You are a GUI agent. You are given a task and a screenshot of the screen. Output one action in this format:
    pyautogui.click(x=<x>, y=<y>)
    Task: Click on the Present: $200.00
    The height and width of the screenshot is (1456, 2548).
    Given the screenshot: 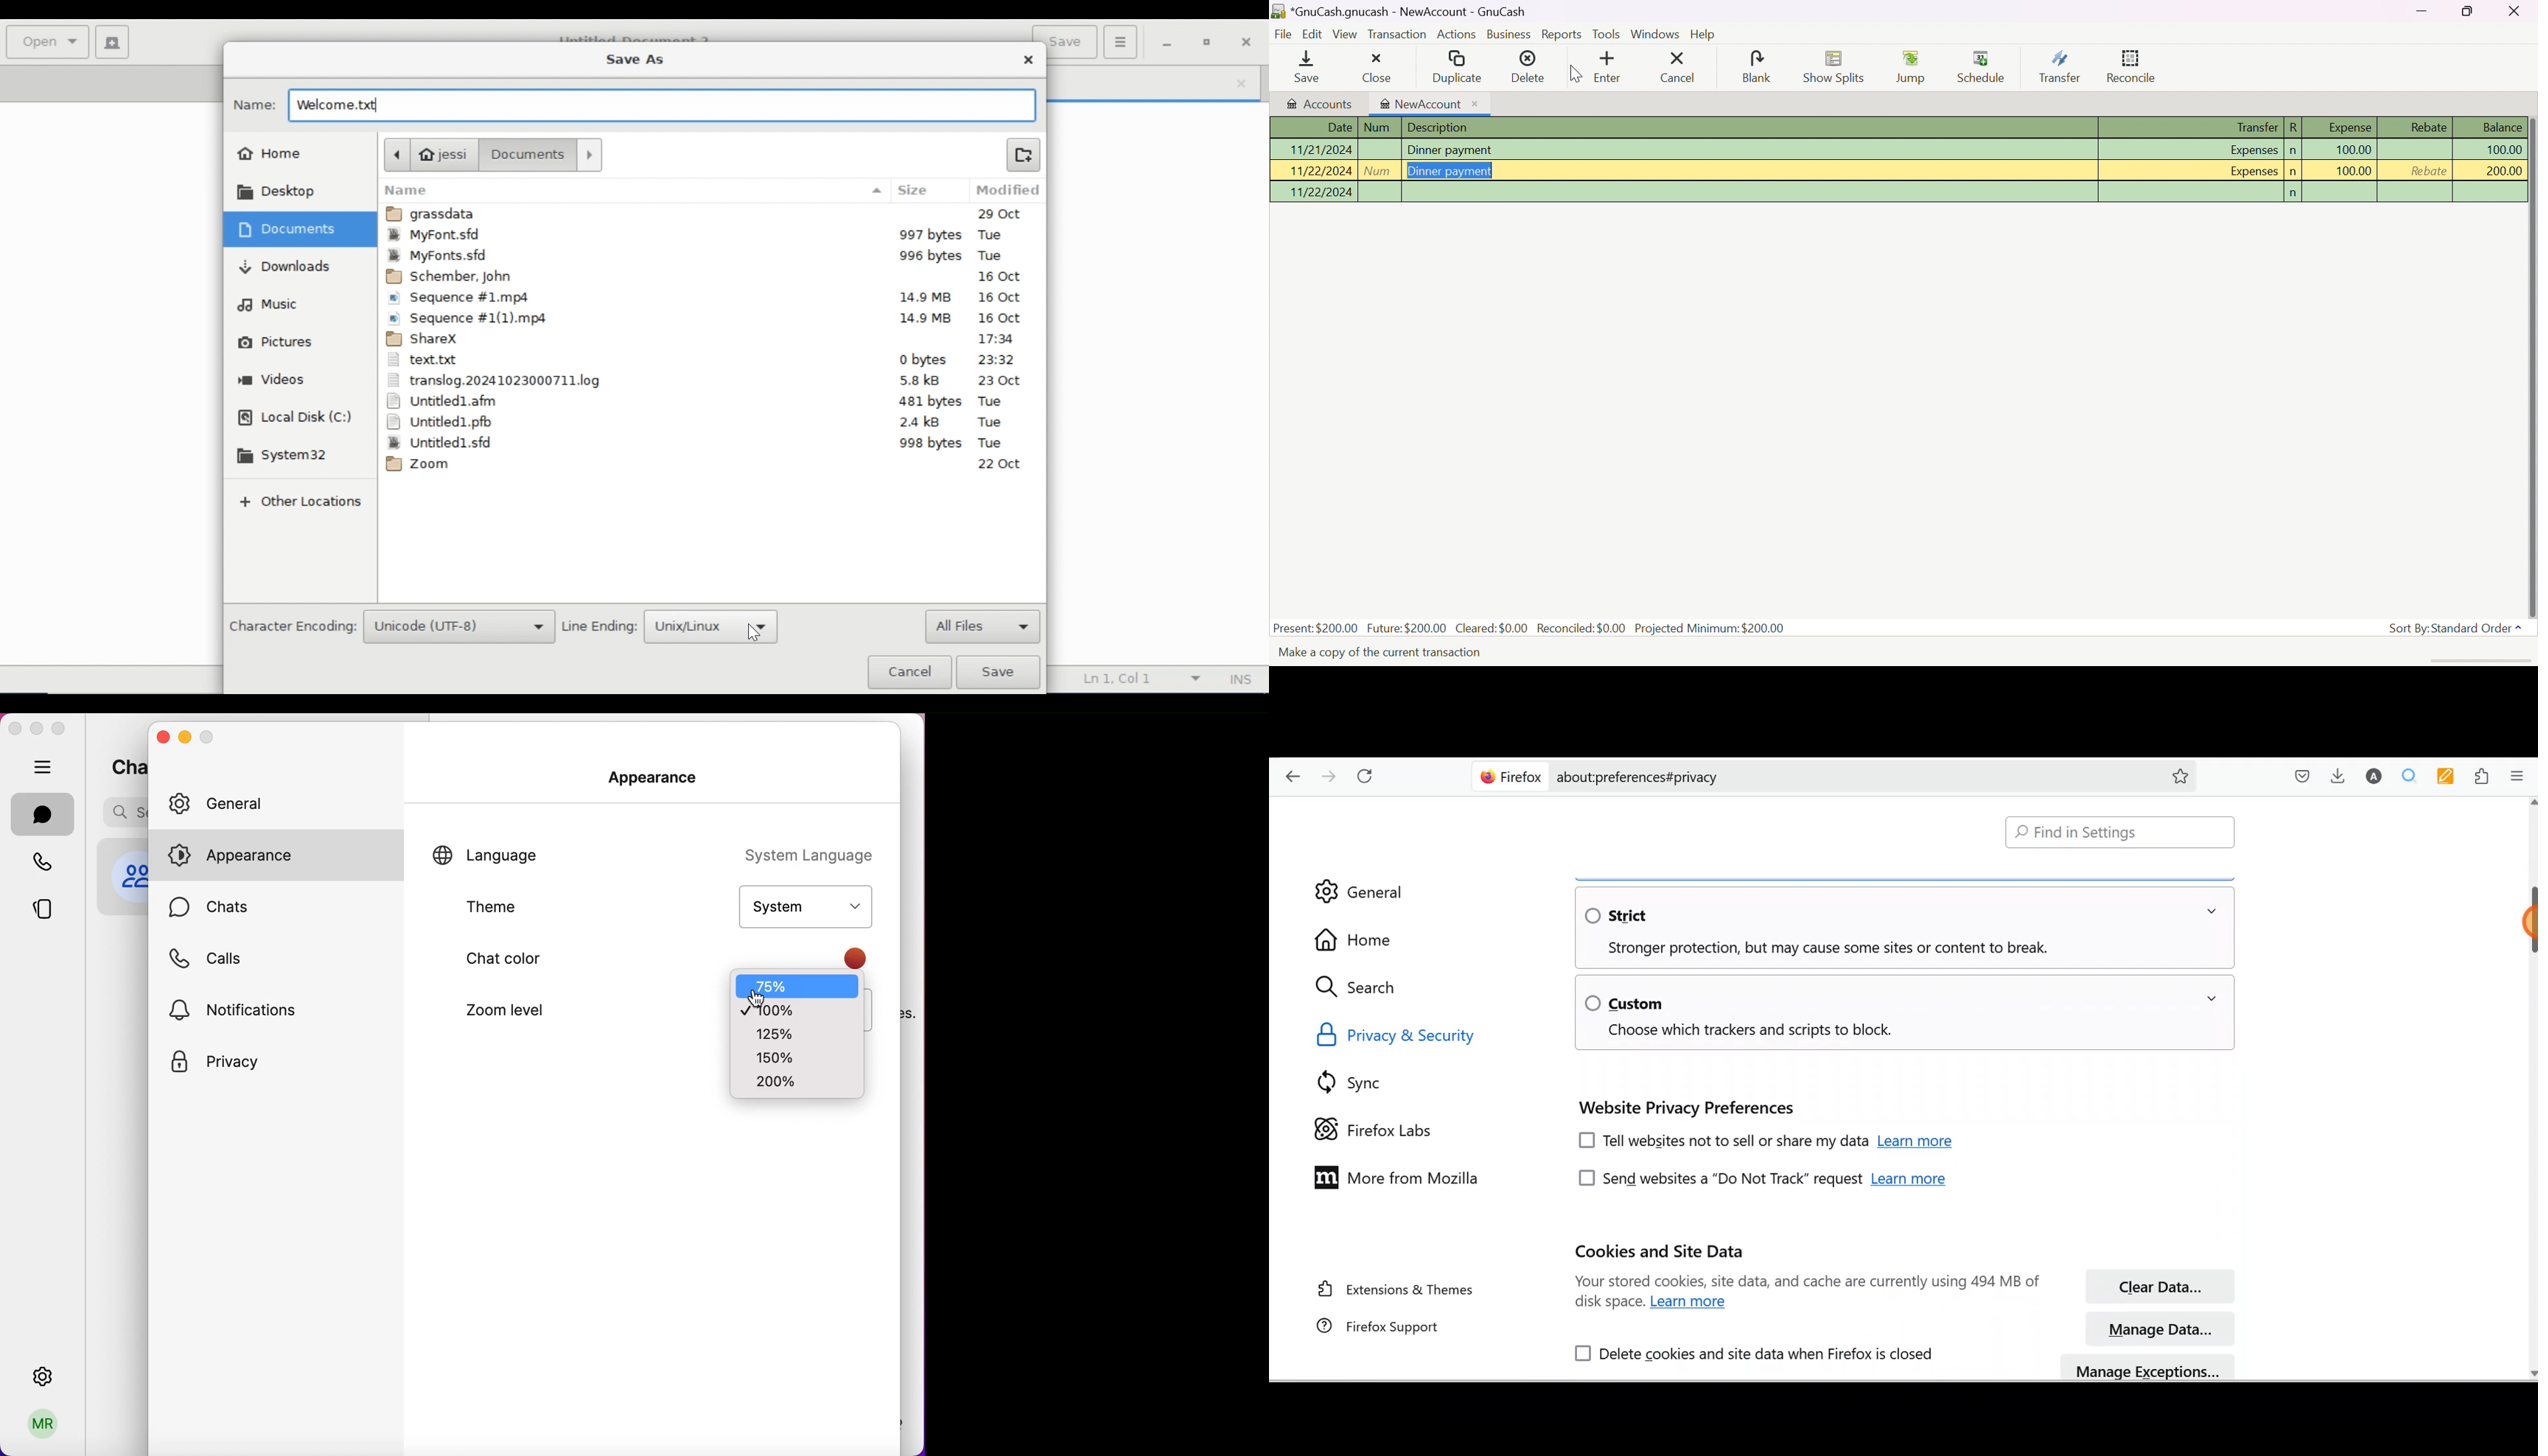 What is the action you would take?
    pyautogui.click(x=1319, y=628)
    